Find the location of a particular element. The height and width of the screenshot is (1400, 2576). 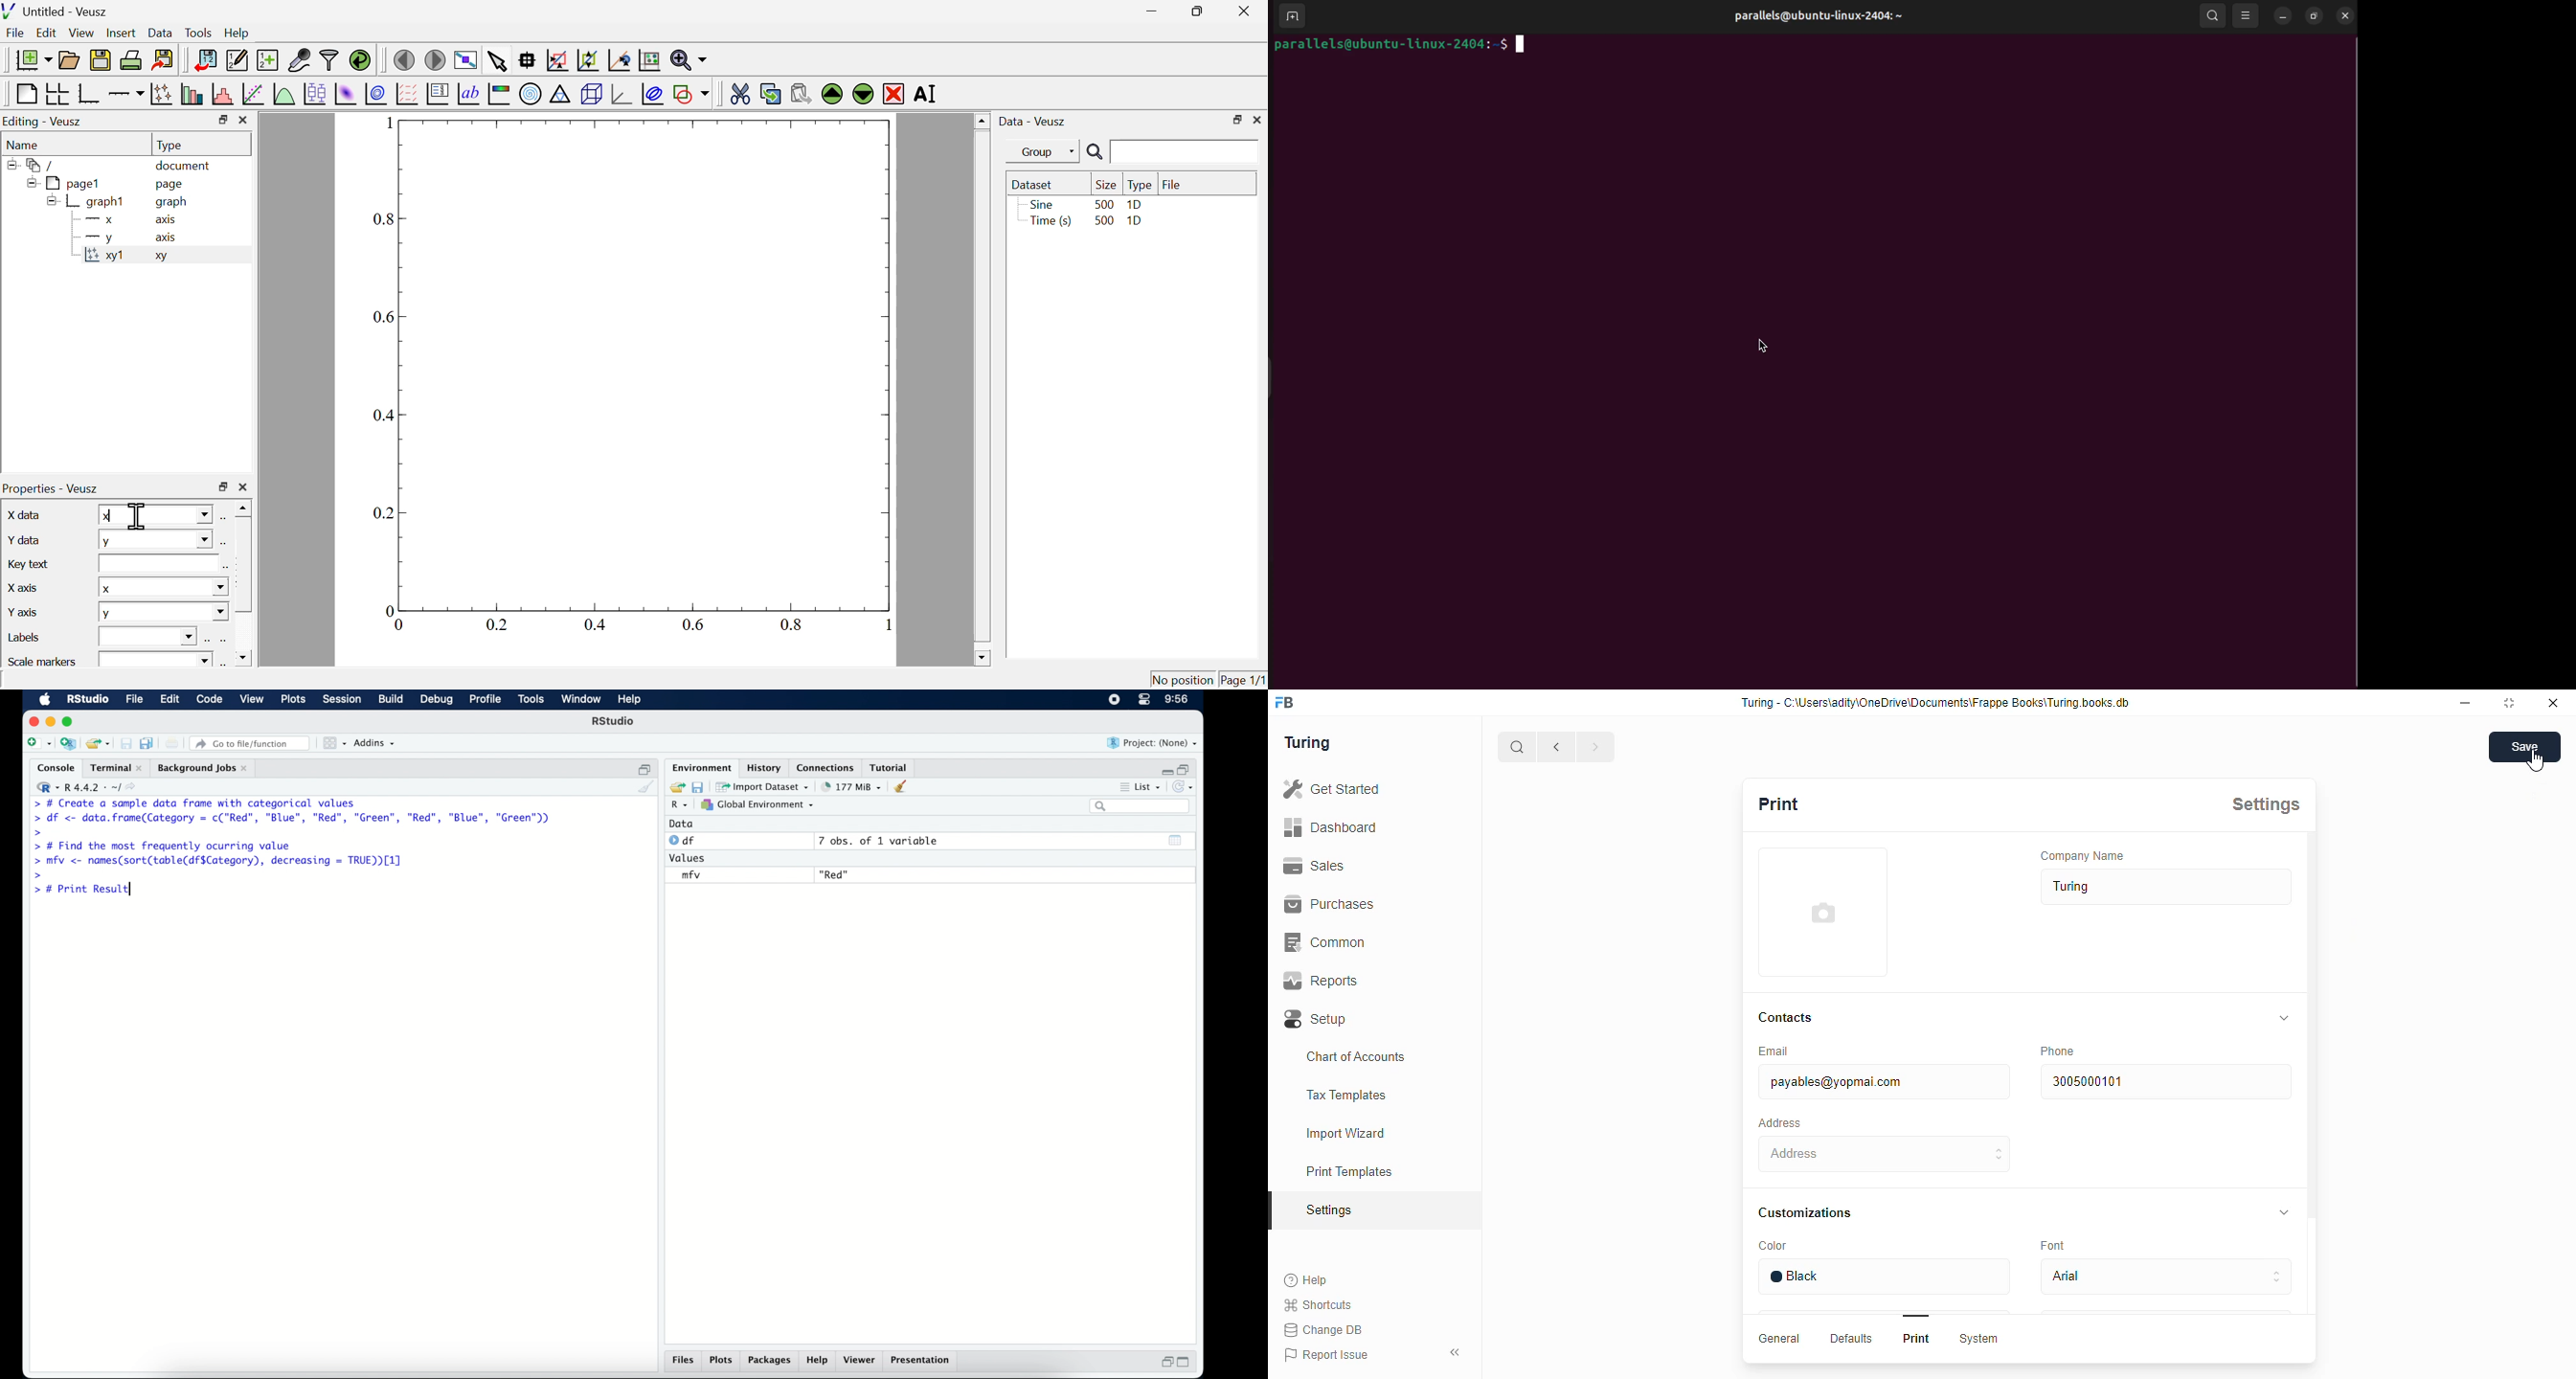

3d scene is located at coordinates (592, 95).